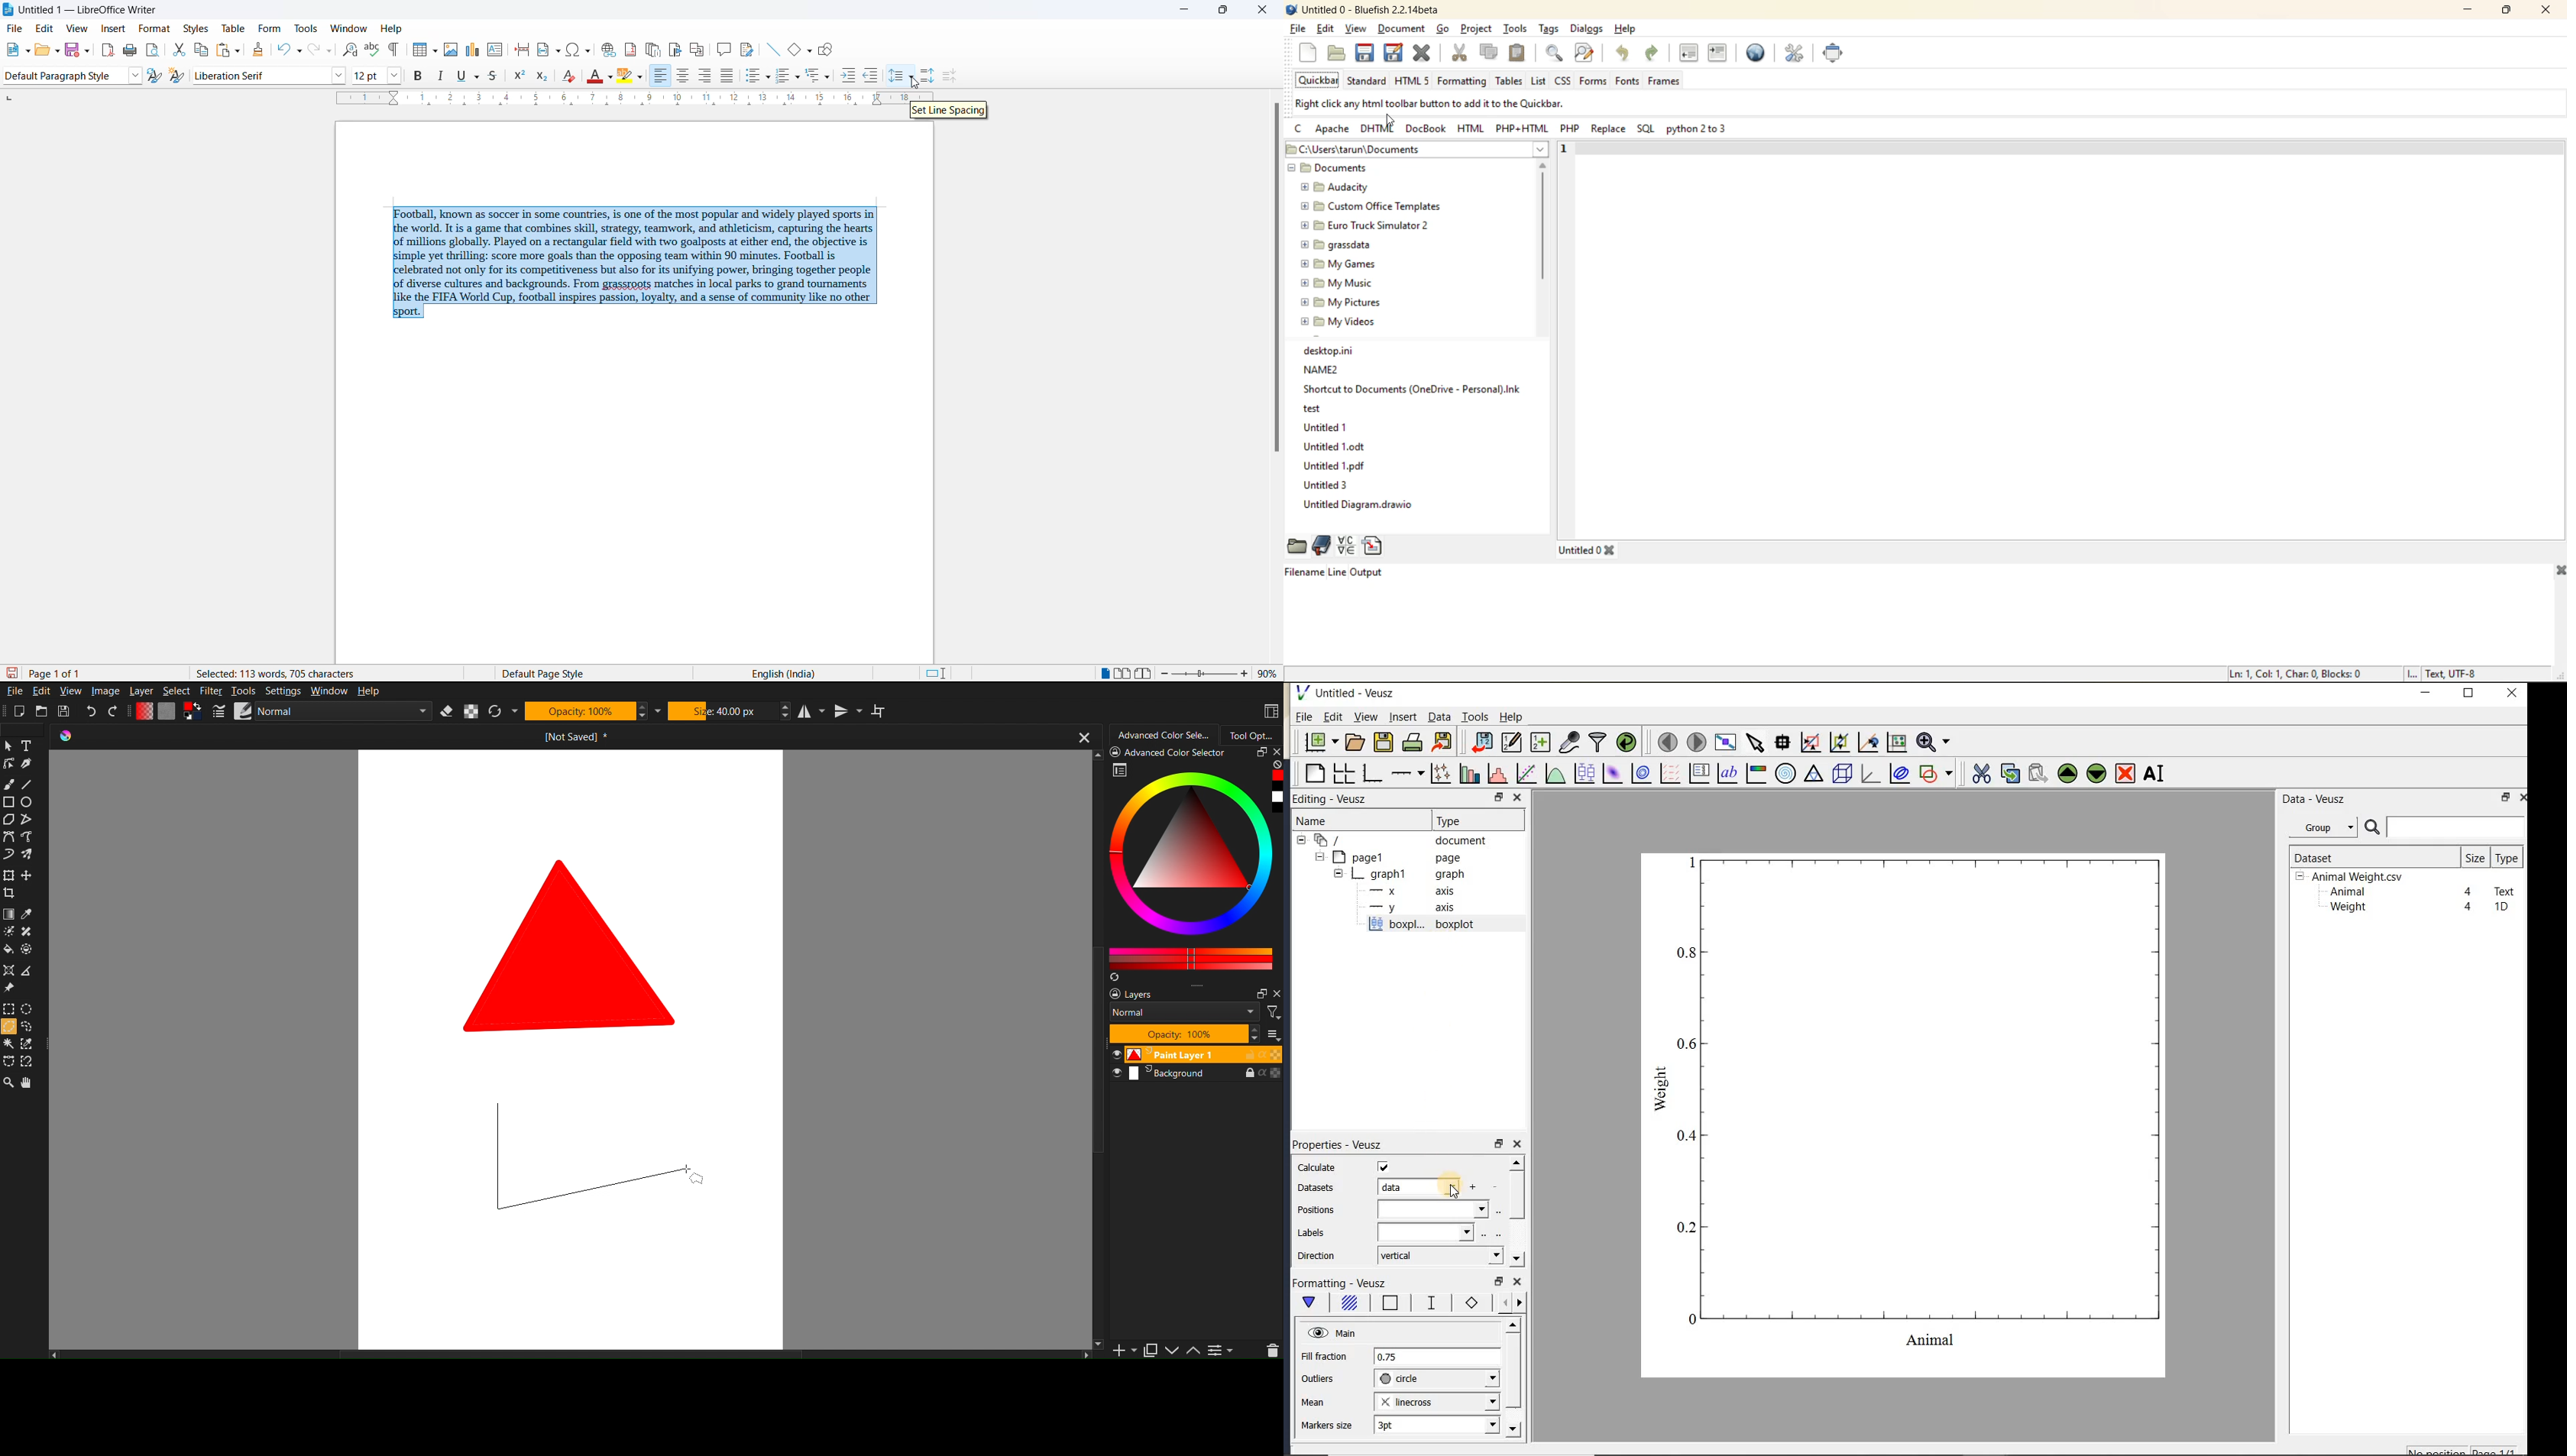  I want to click on insert field, so click(547, 50).